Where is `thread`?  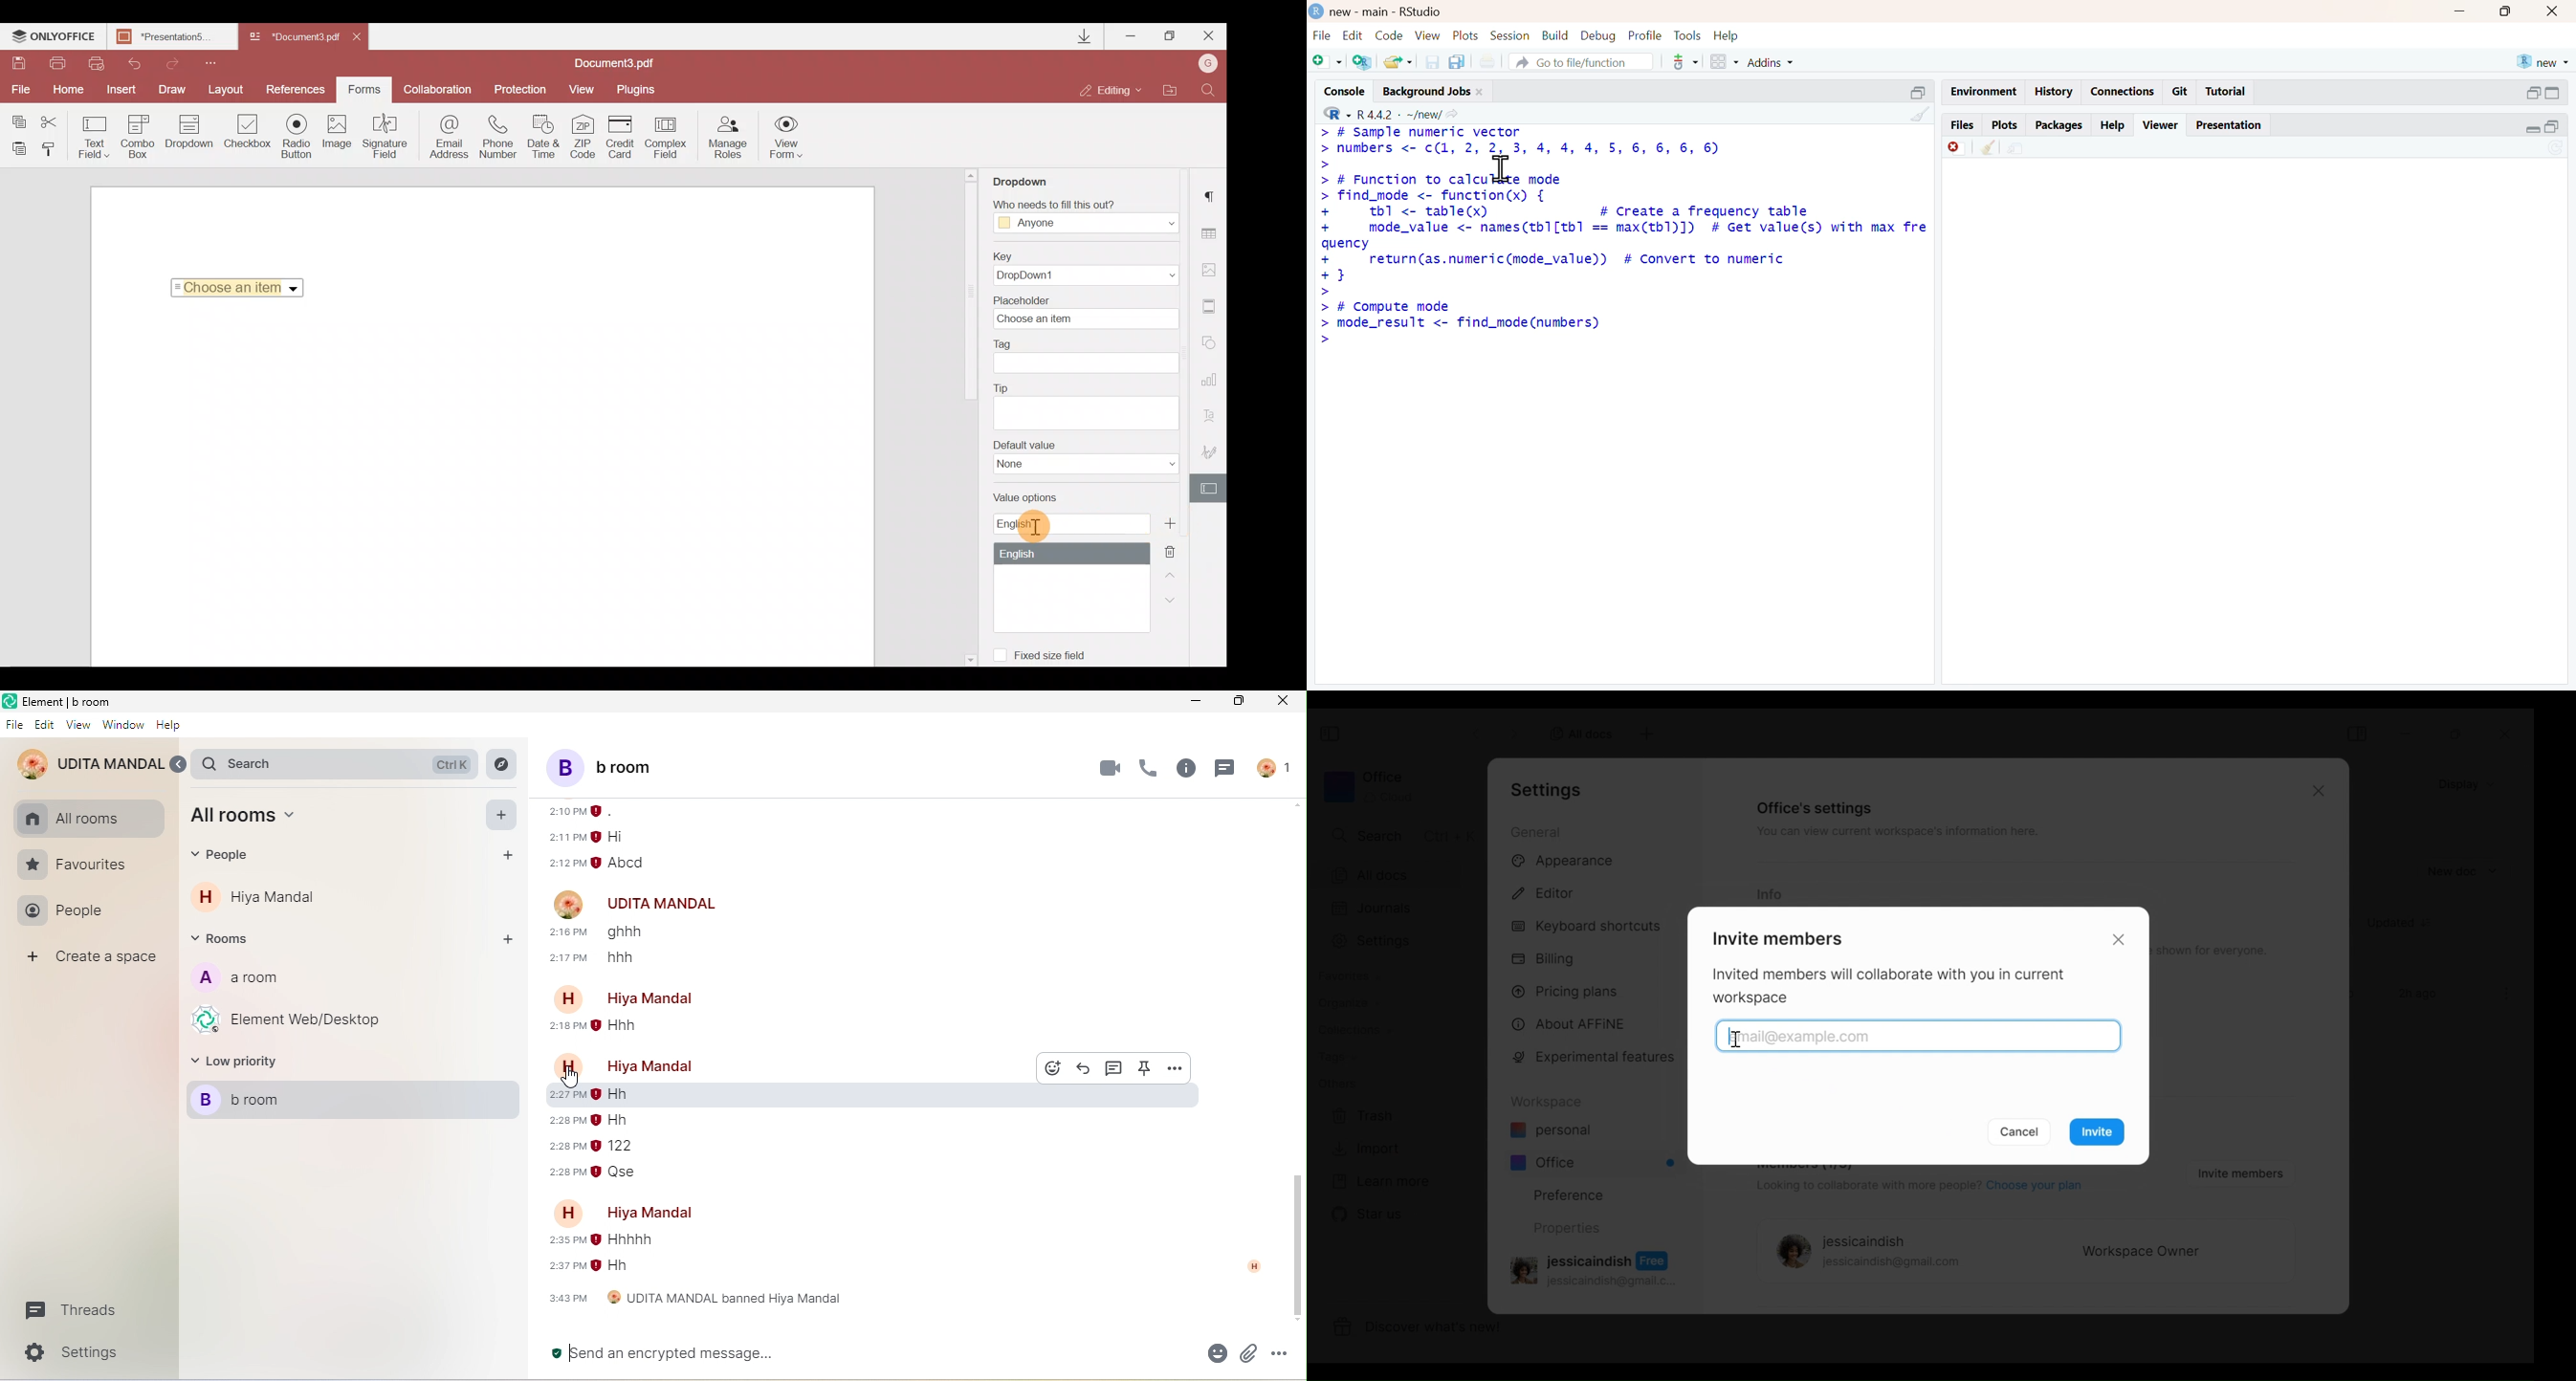 thread is located at coordinates (1112, 1068).